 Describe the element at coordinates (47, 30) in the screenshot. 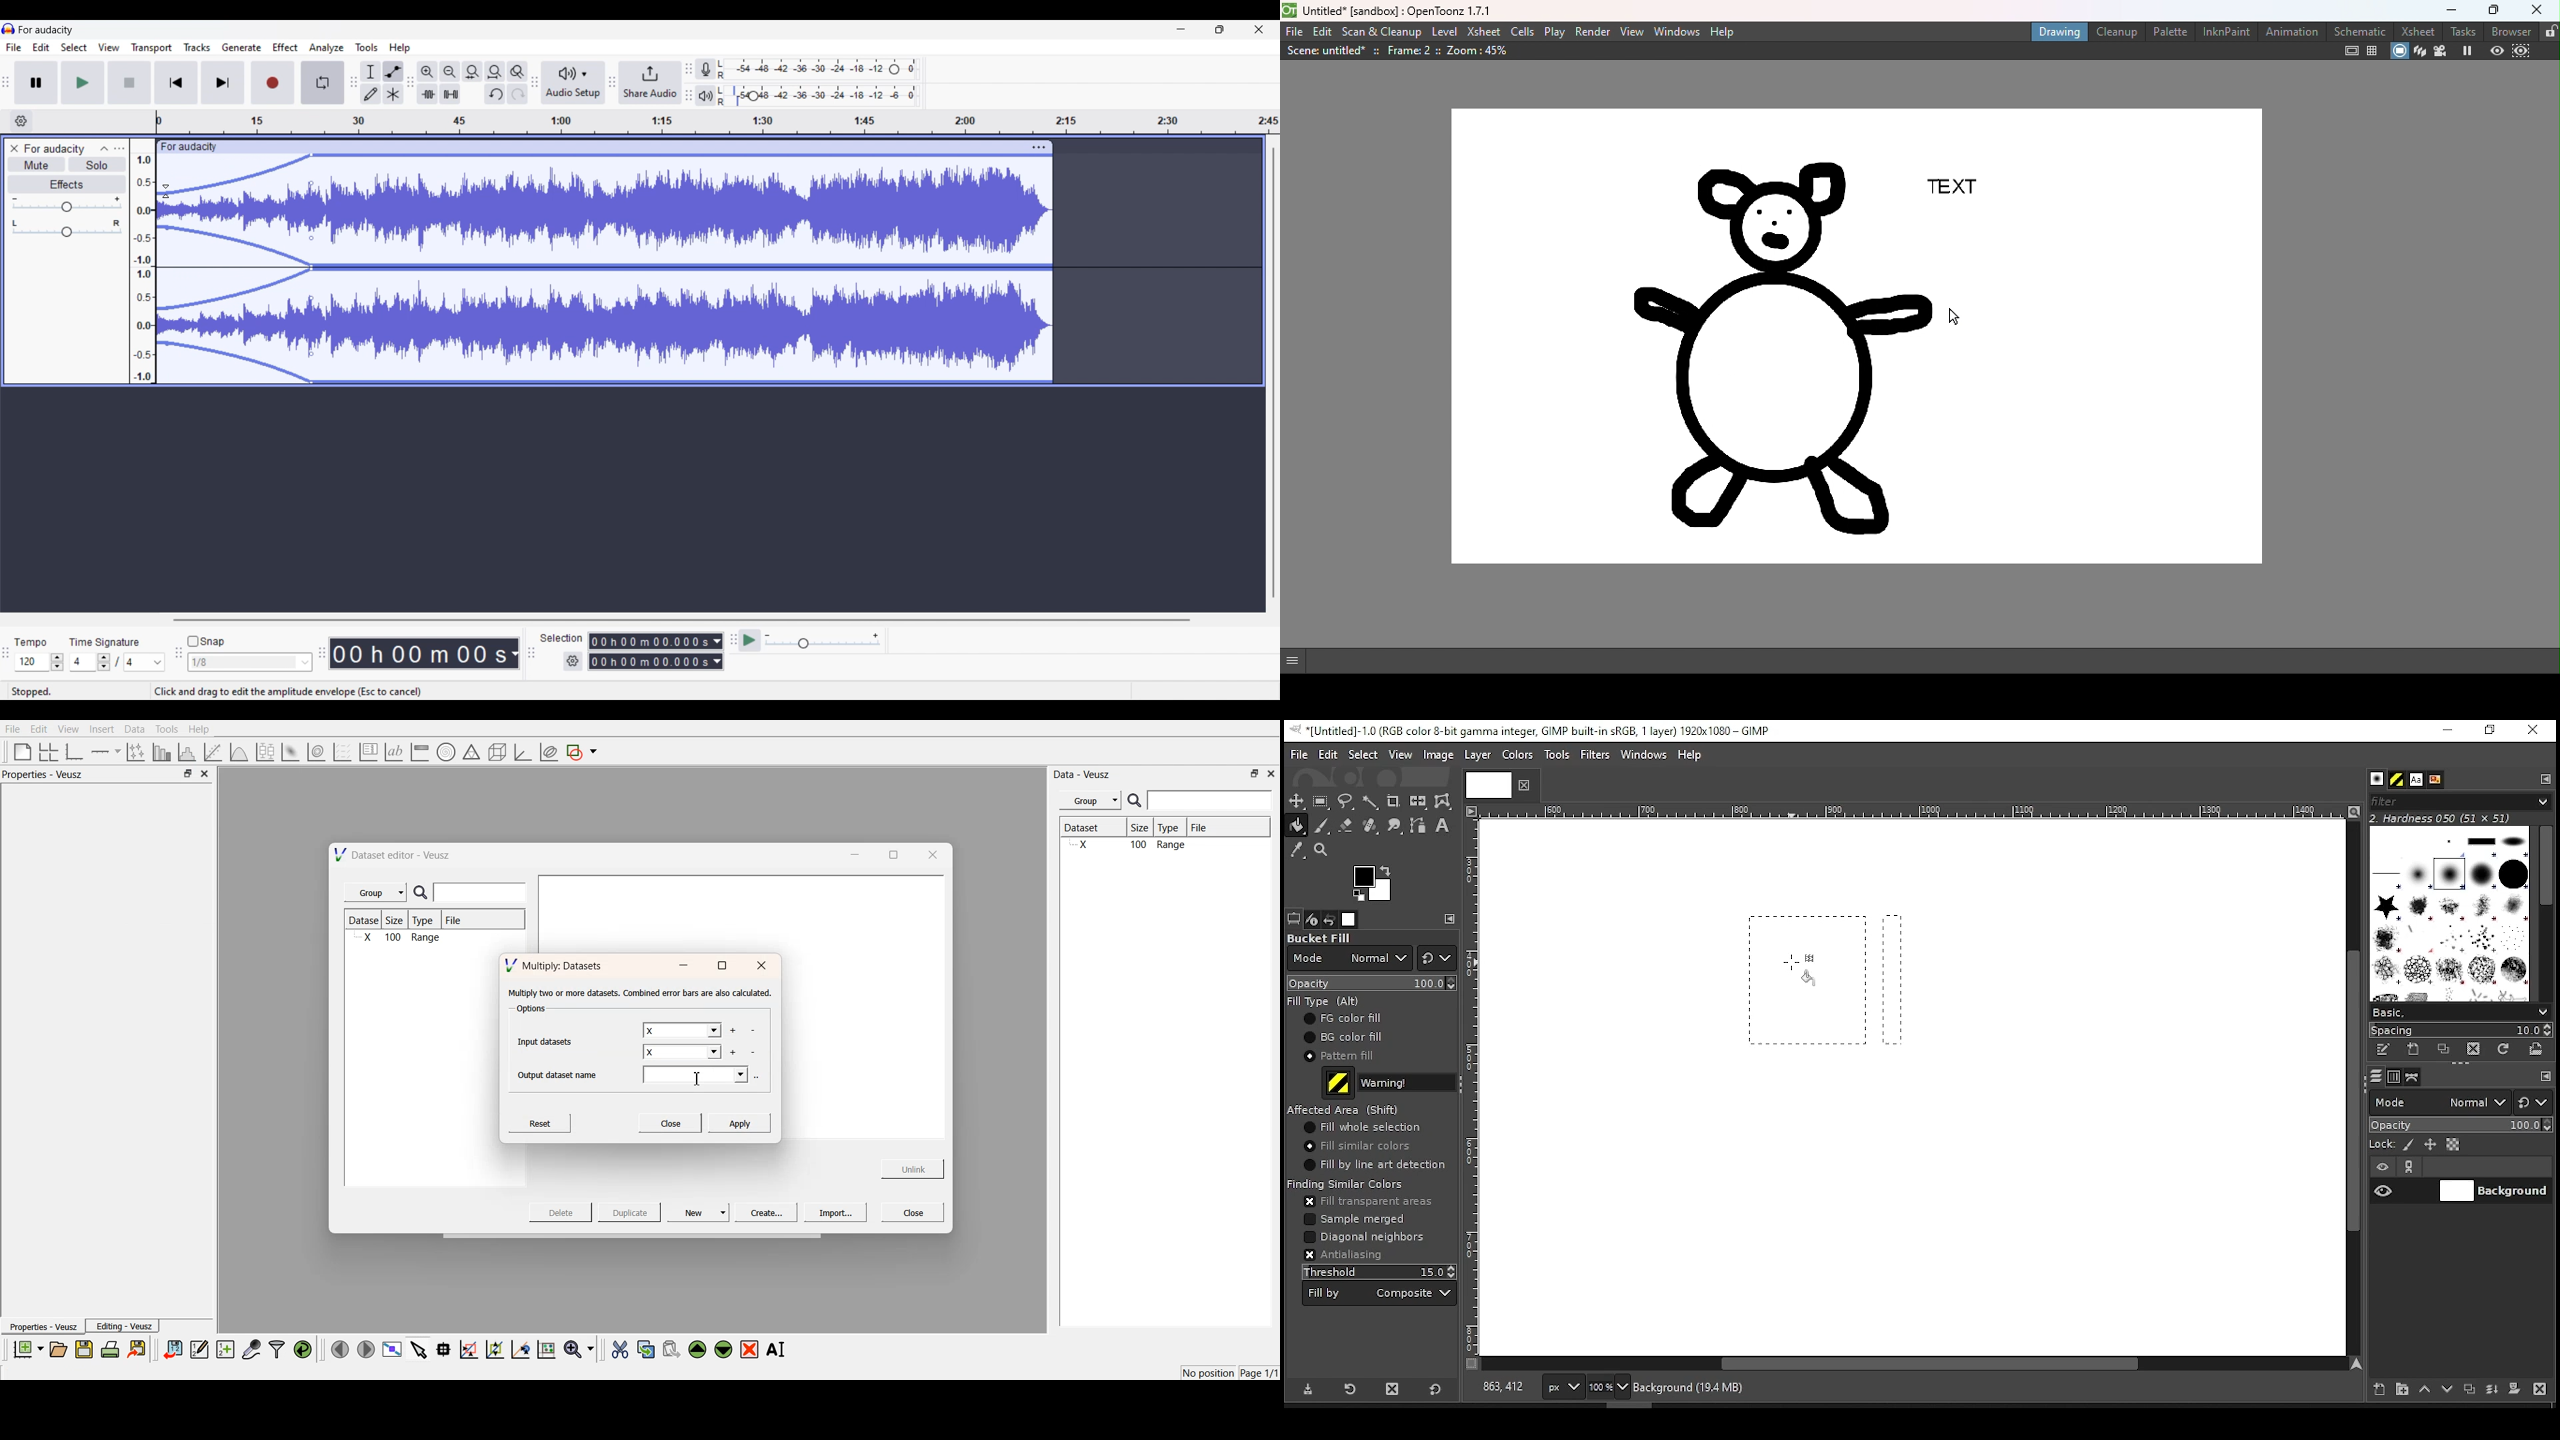

I see `for audacity` at that location.